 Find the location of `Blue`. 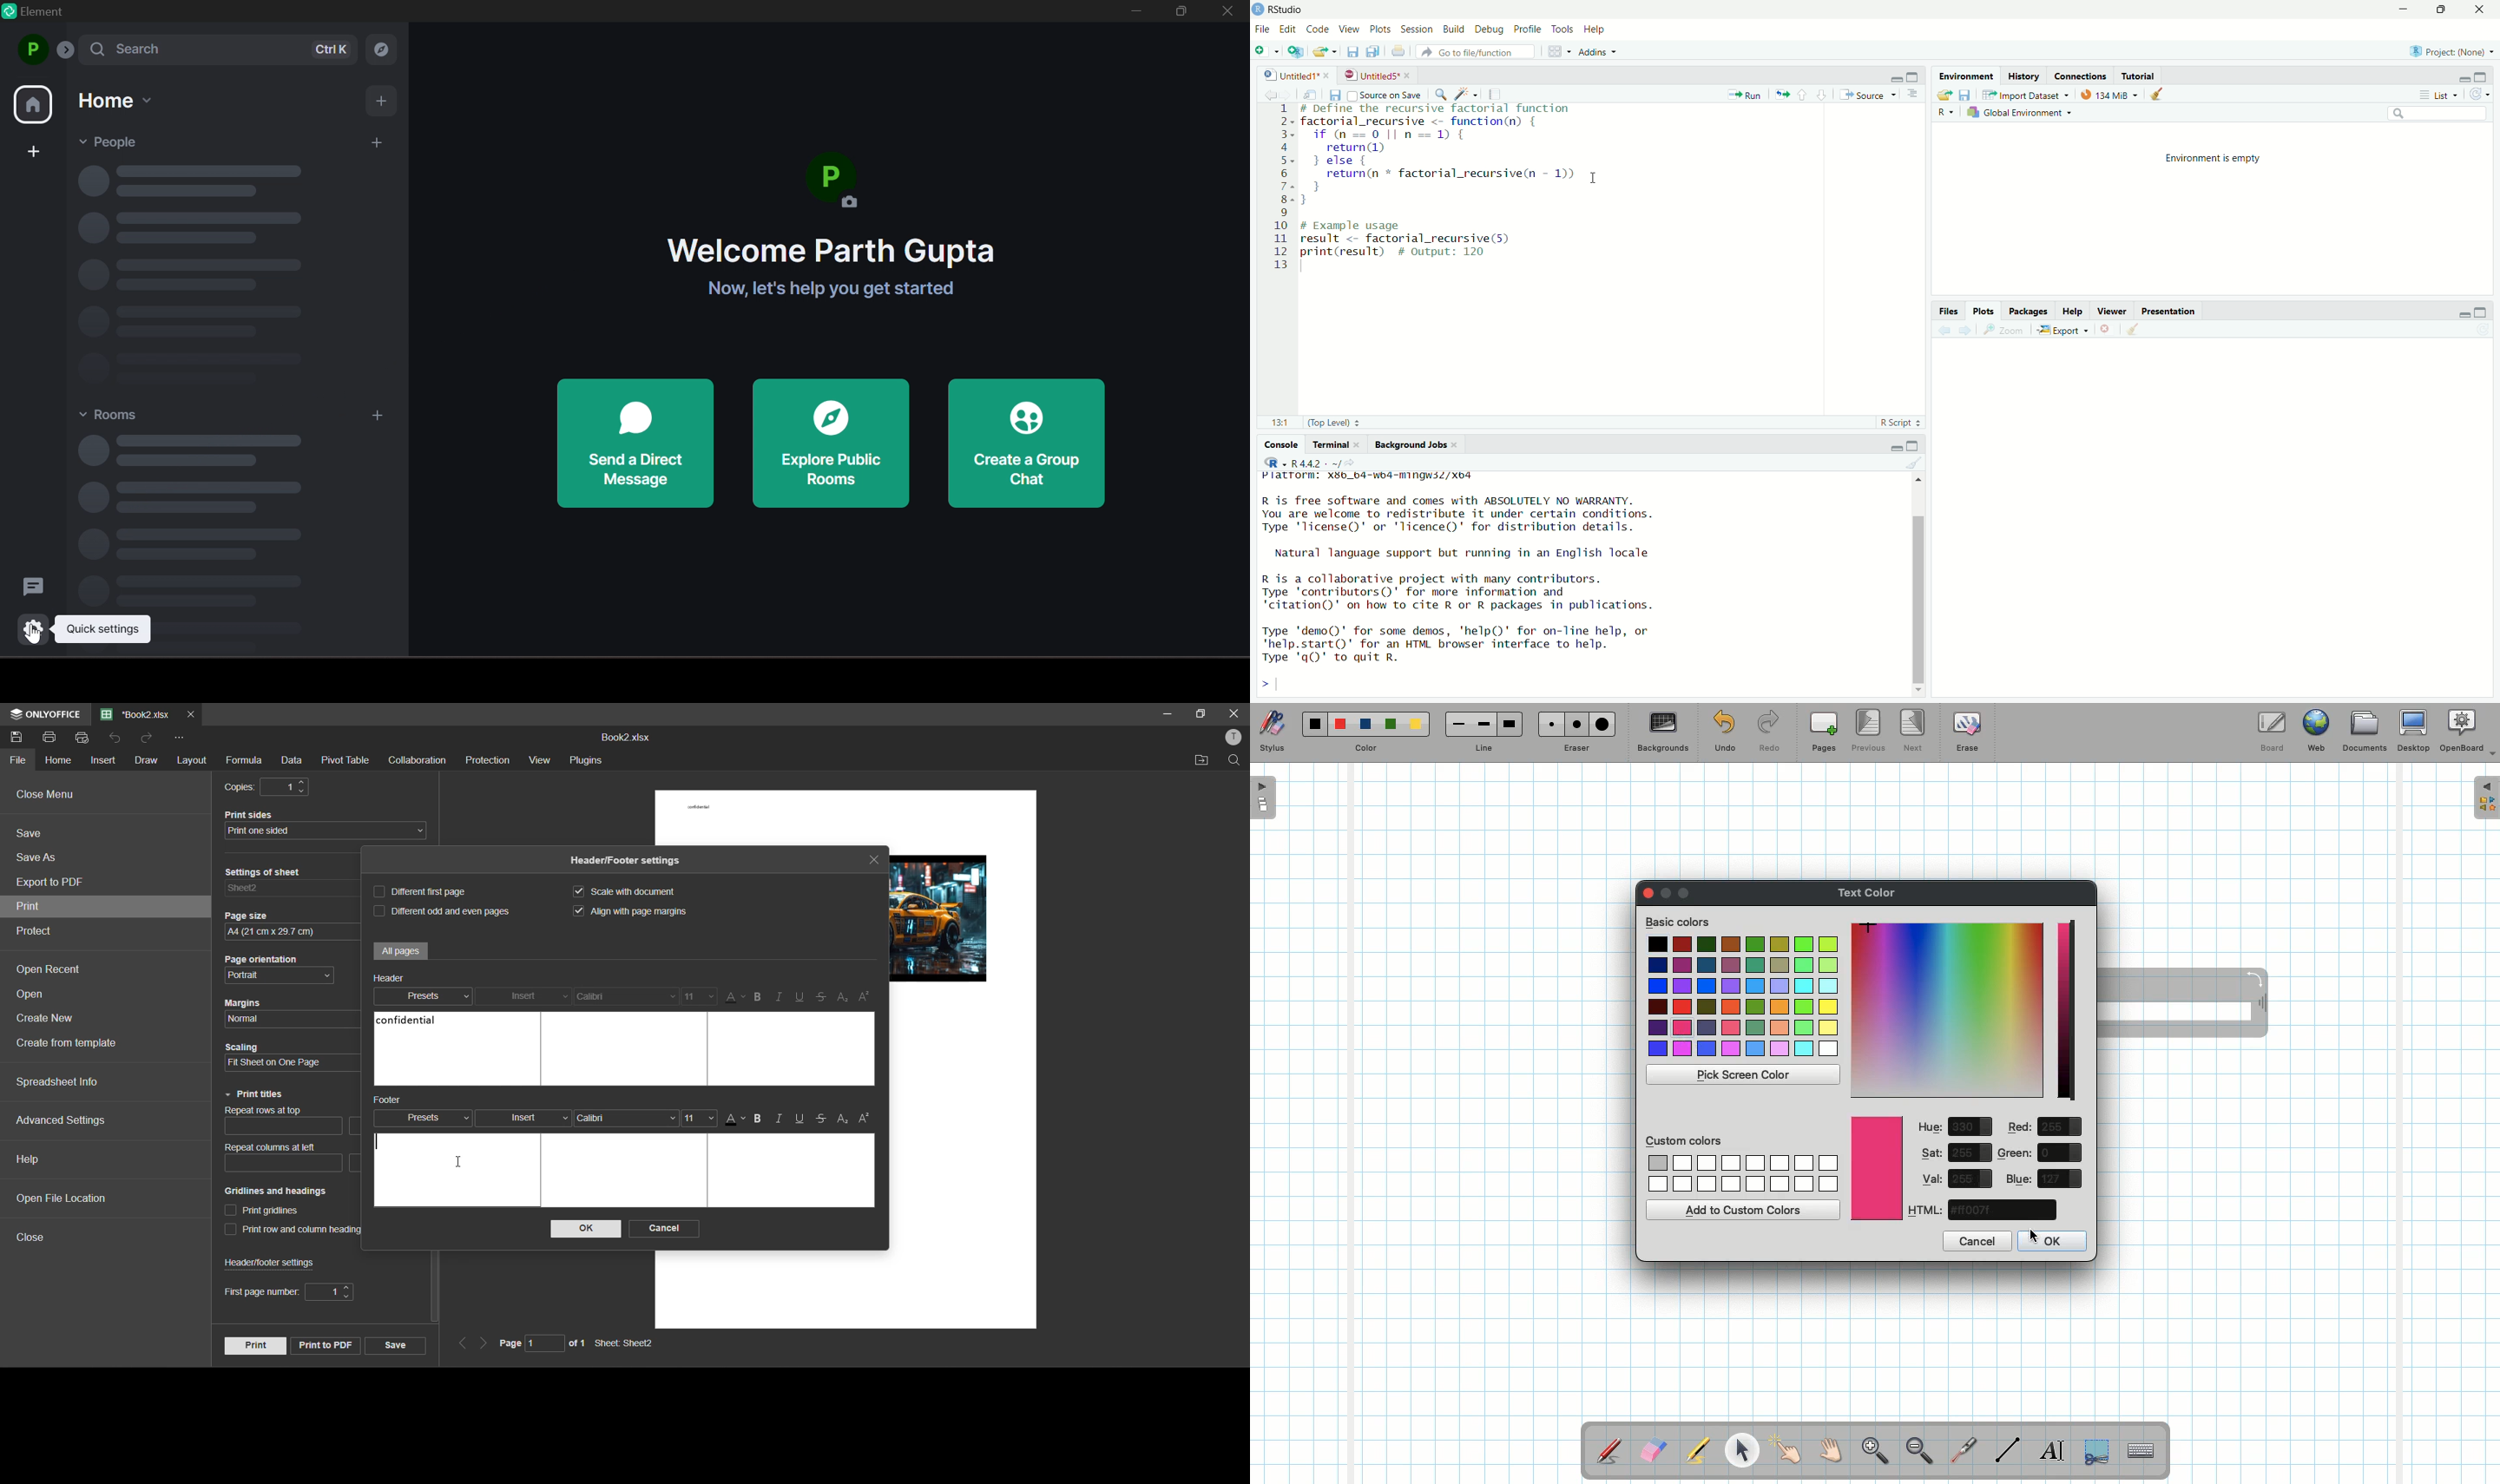

Blue is located at coordinates (1366, 725).